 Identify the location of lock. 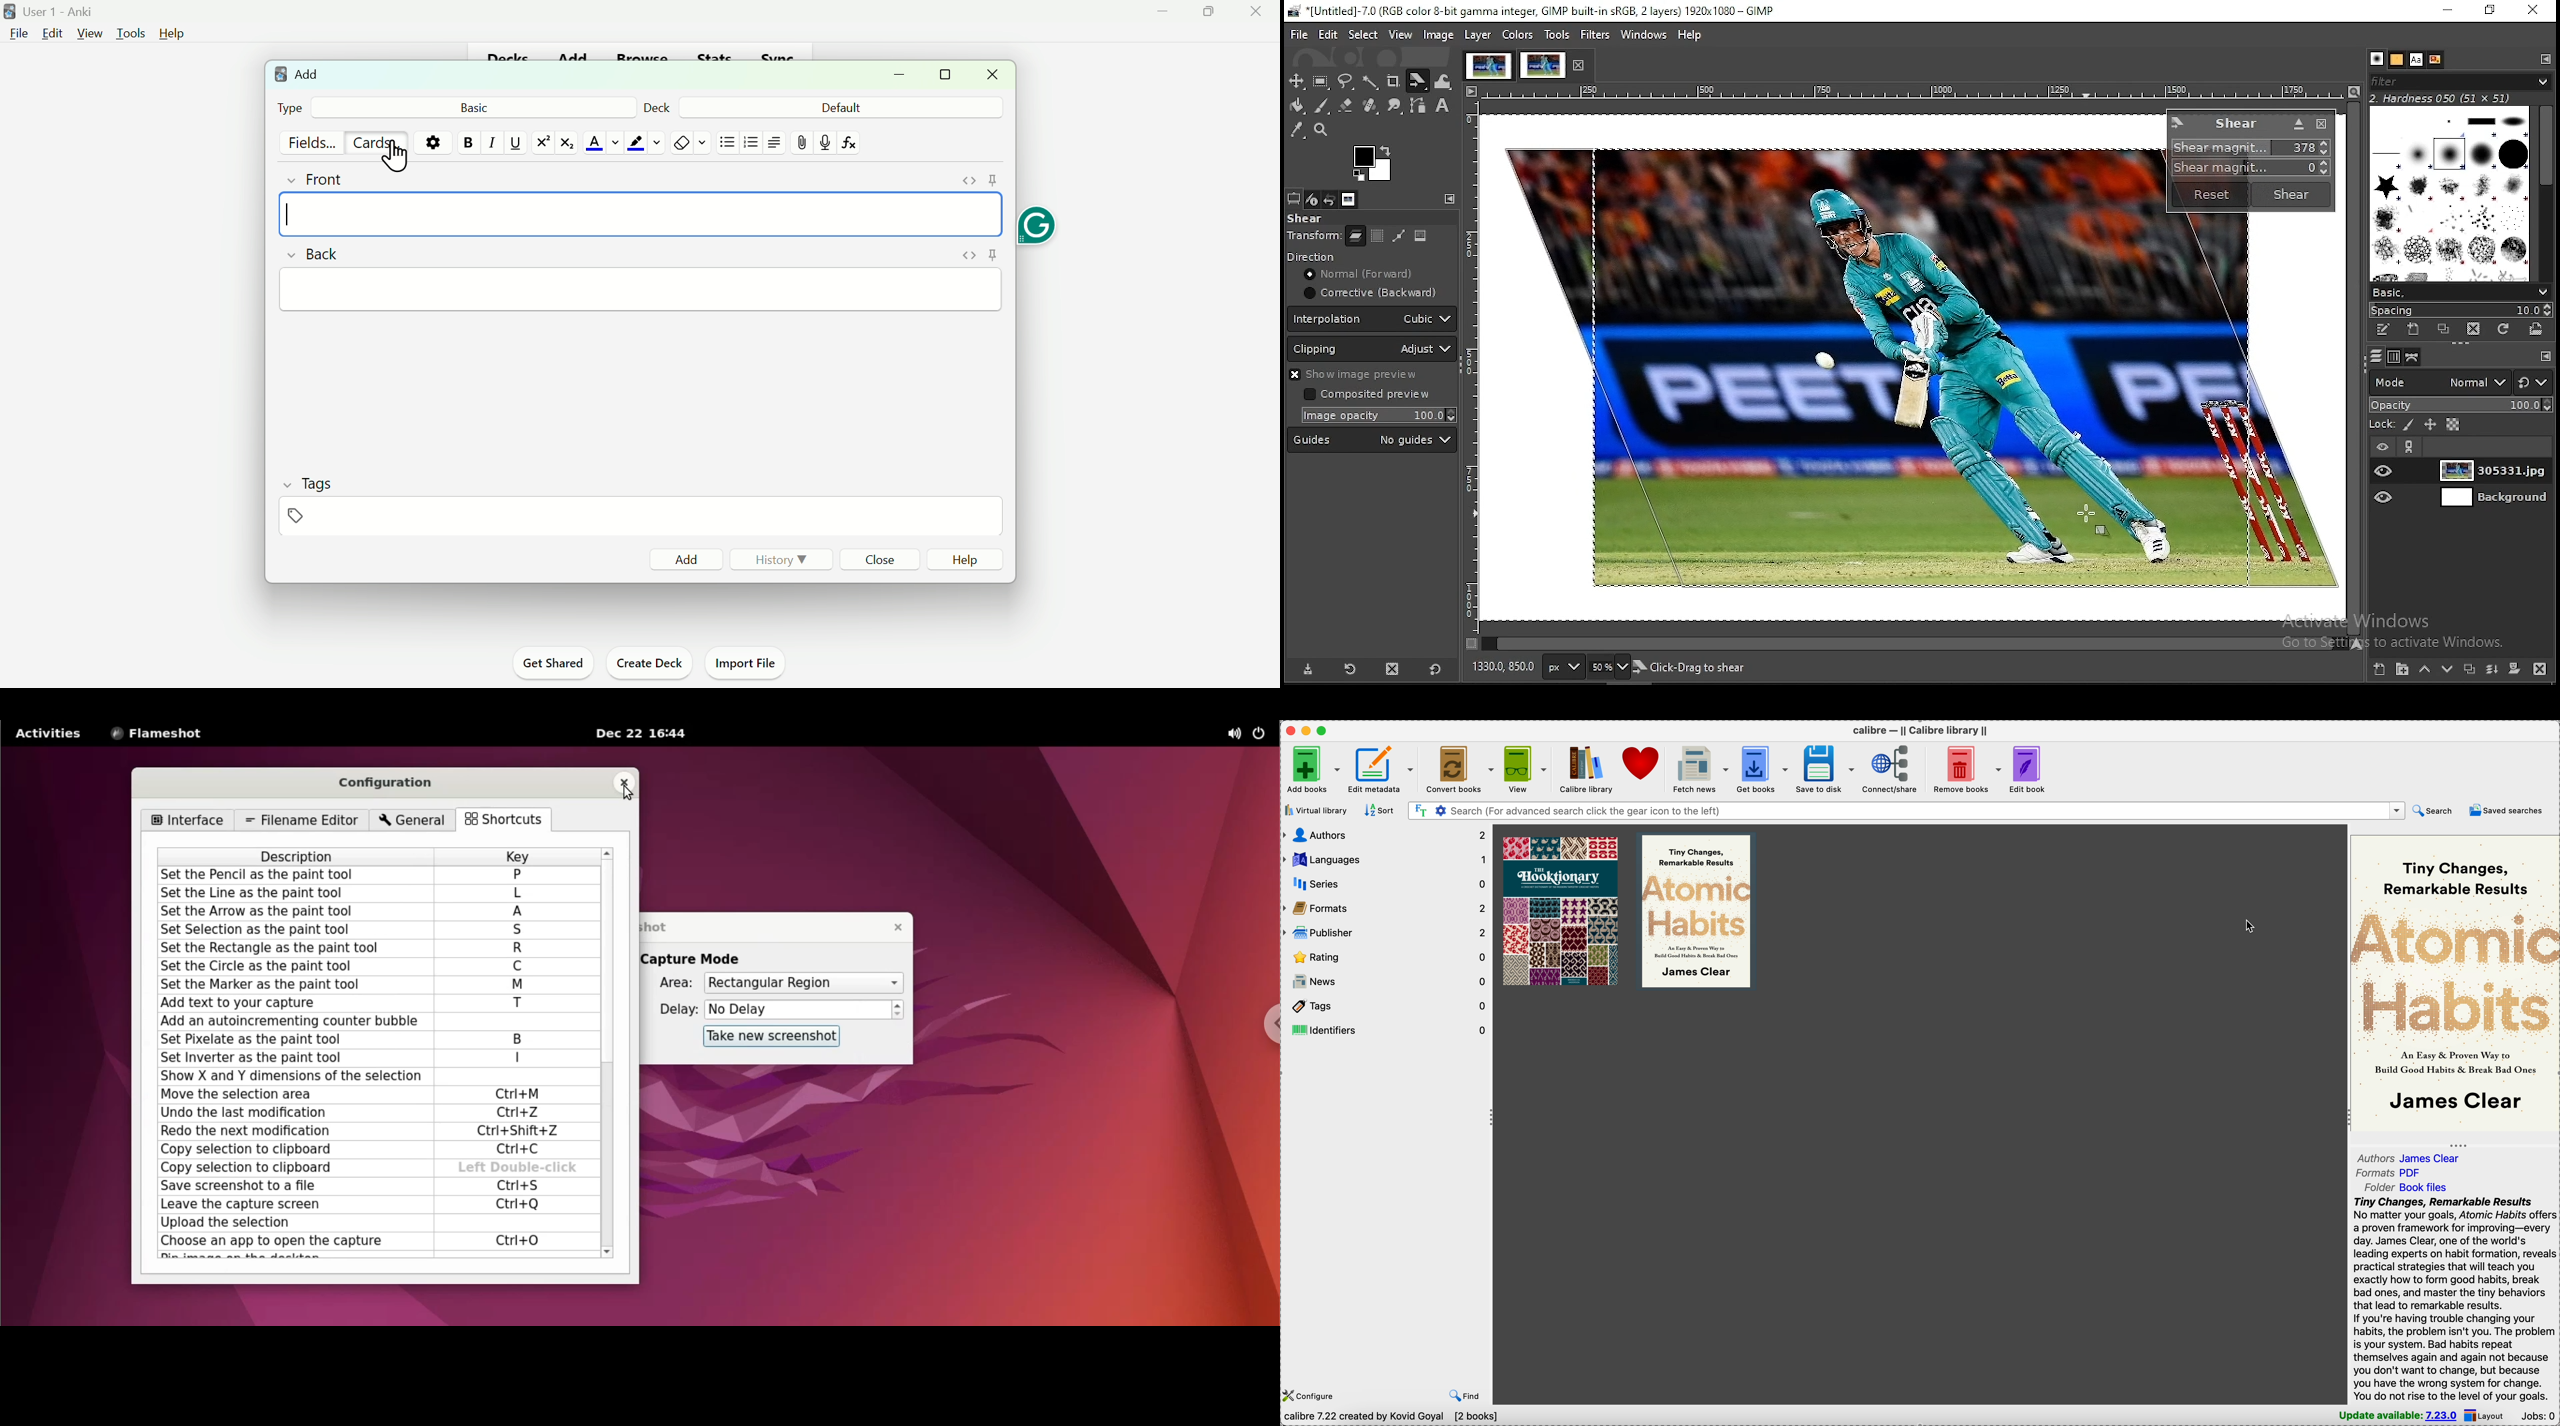
(2376, 426).